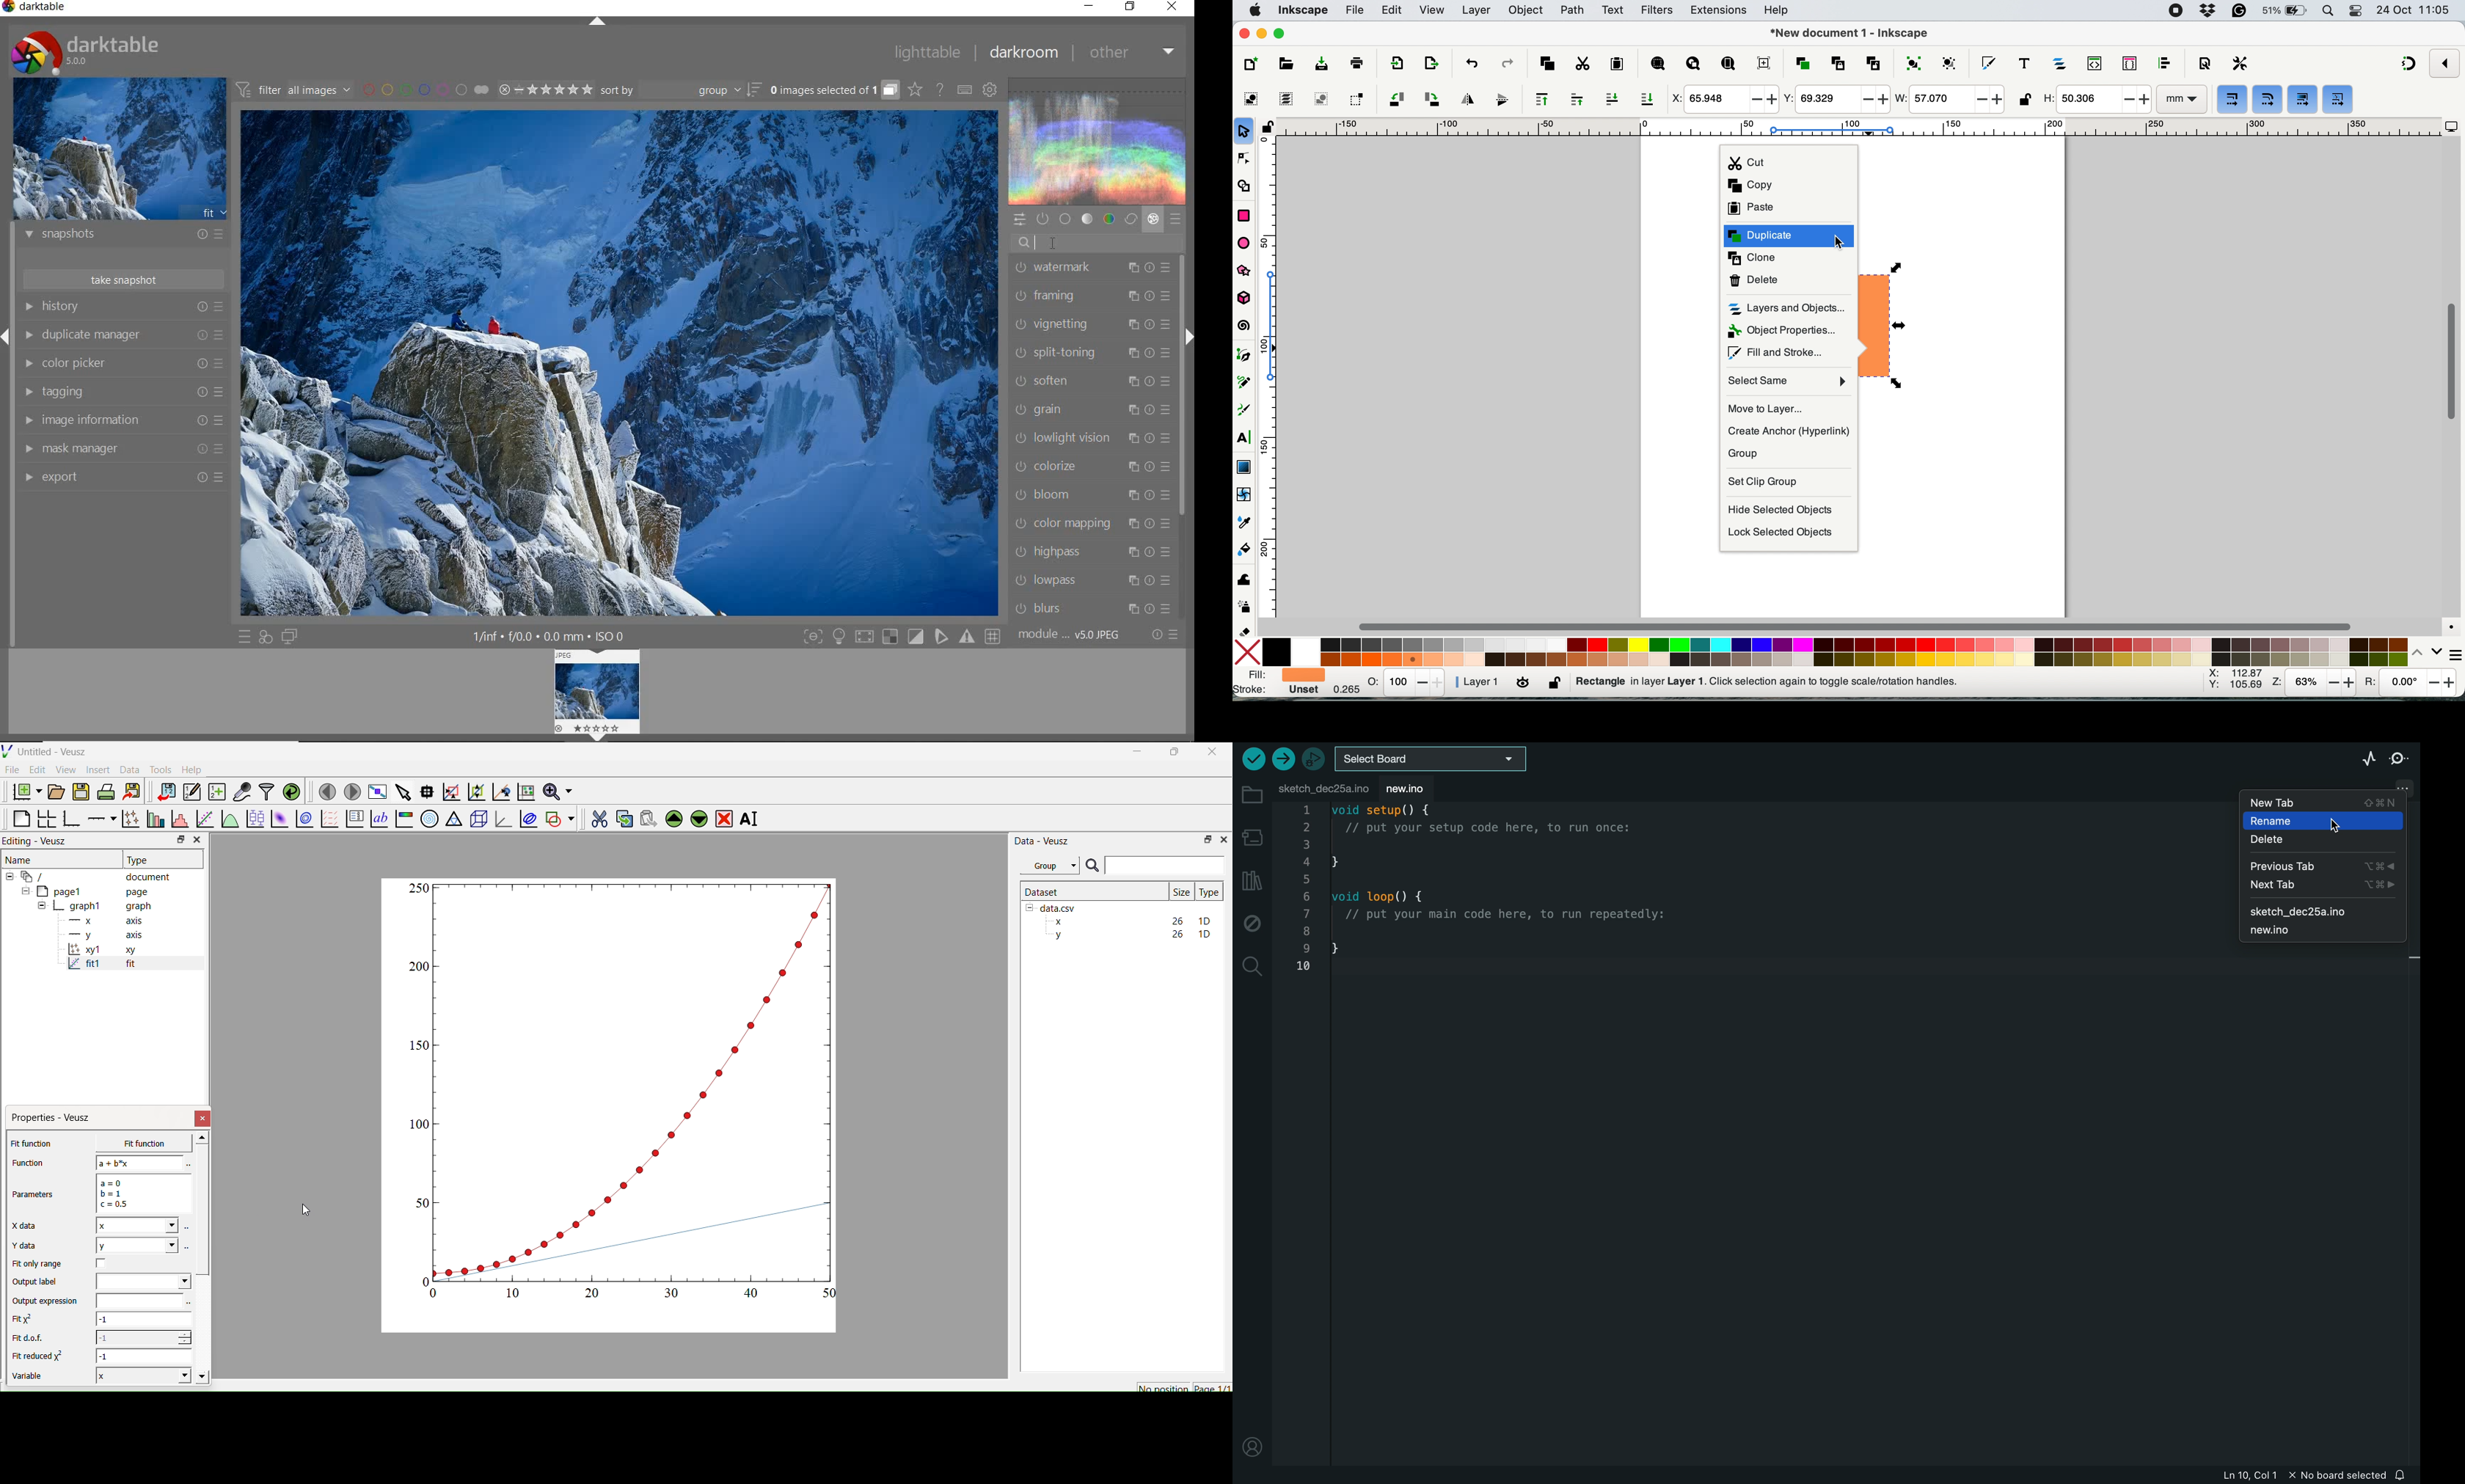 This screenshot has width=2492, height=1484. What do you see at coordinates (1251, 795) in the screenshot?
I see `folder` at bounding box center [1251, 795].